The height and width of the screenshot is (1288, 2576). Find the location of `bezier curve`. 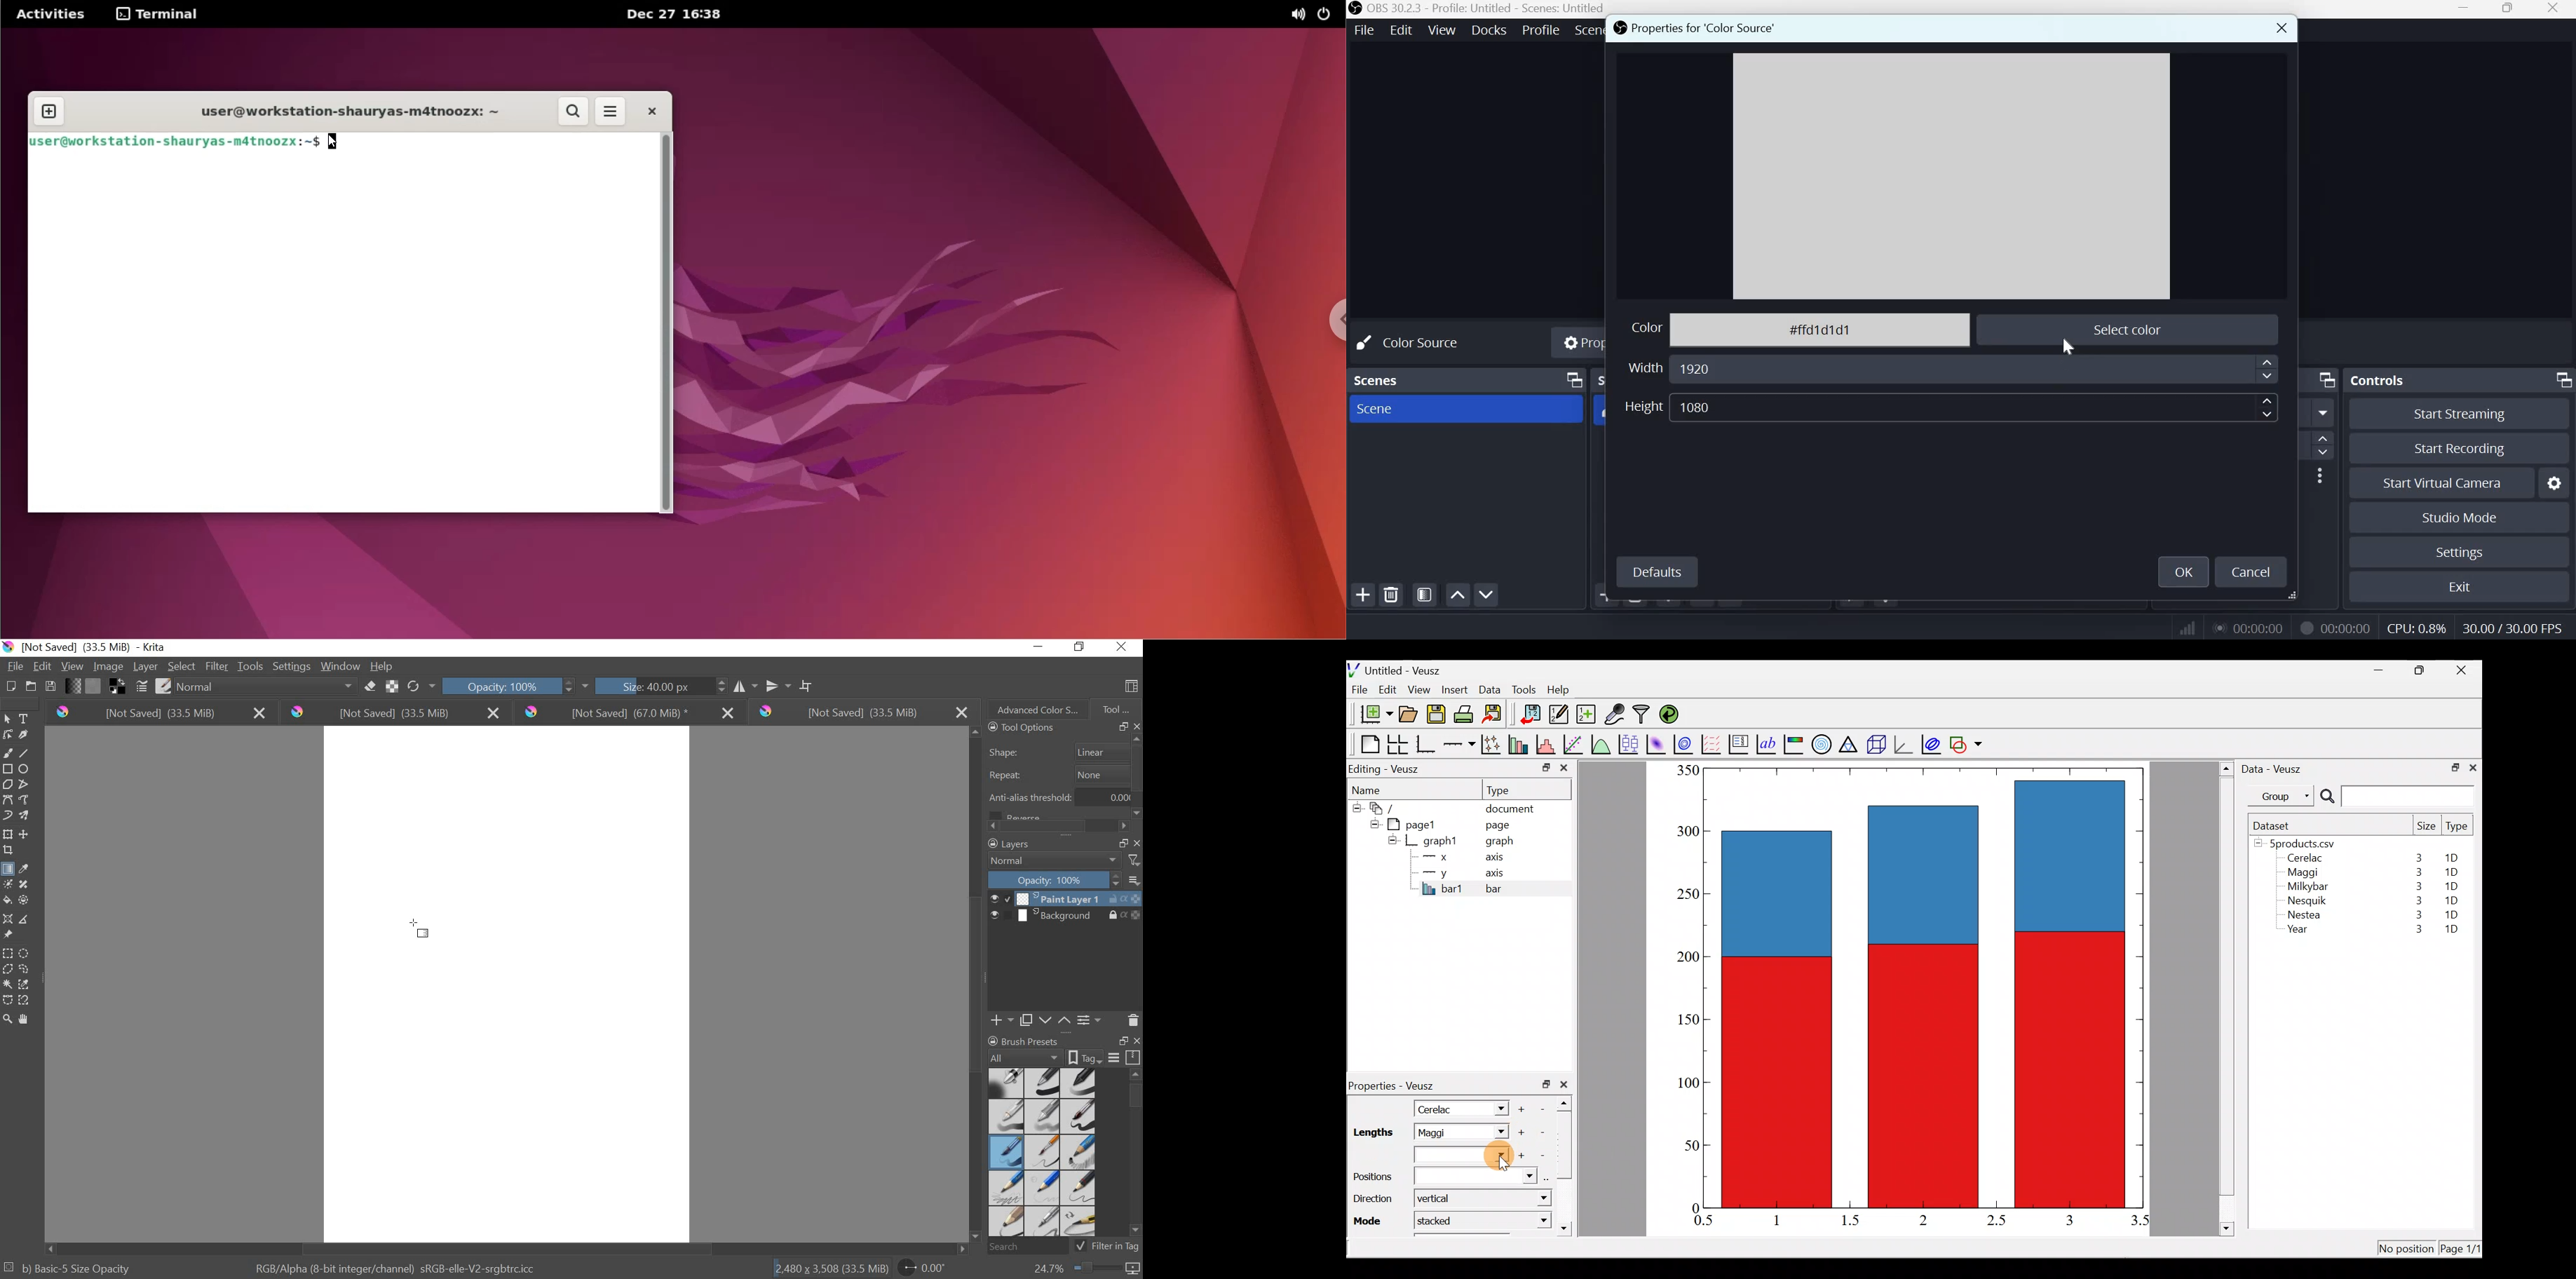

bezier curve is located at coordinates (10, 800).